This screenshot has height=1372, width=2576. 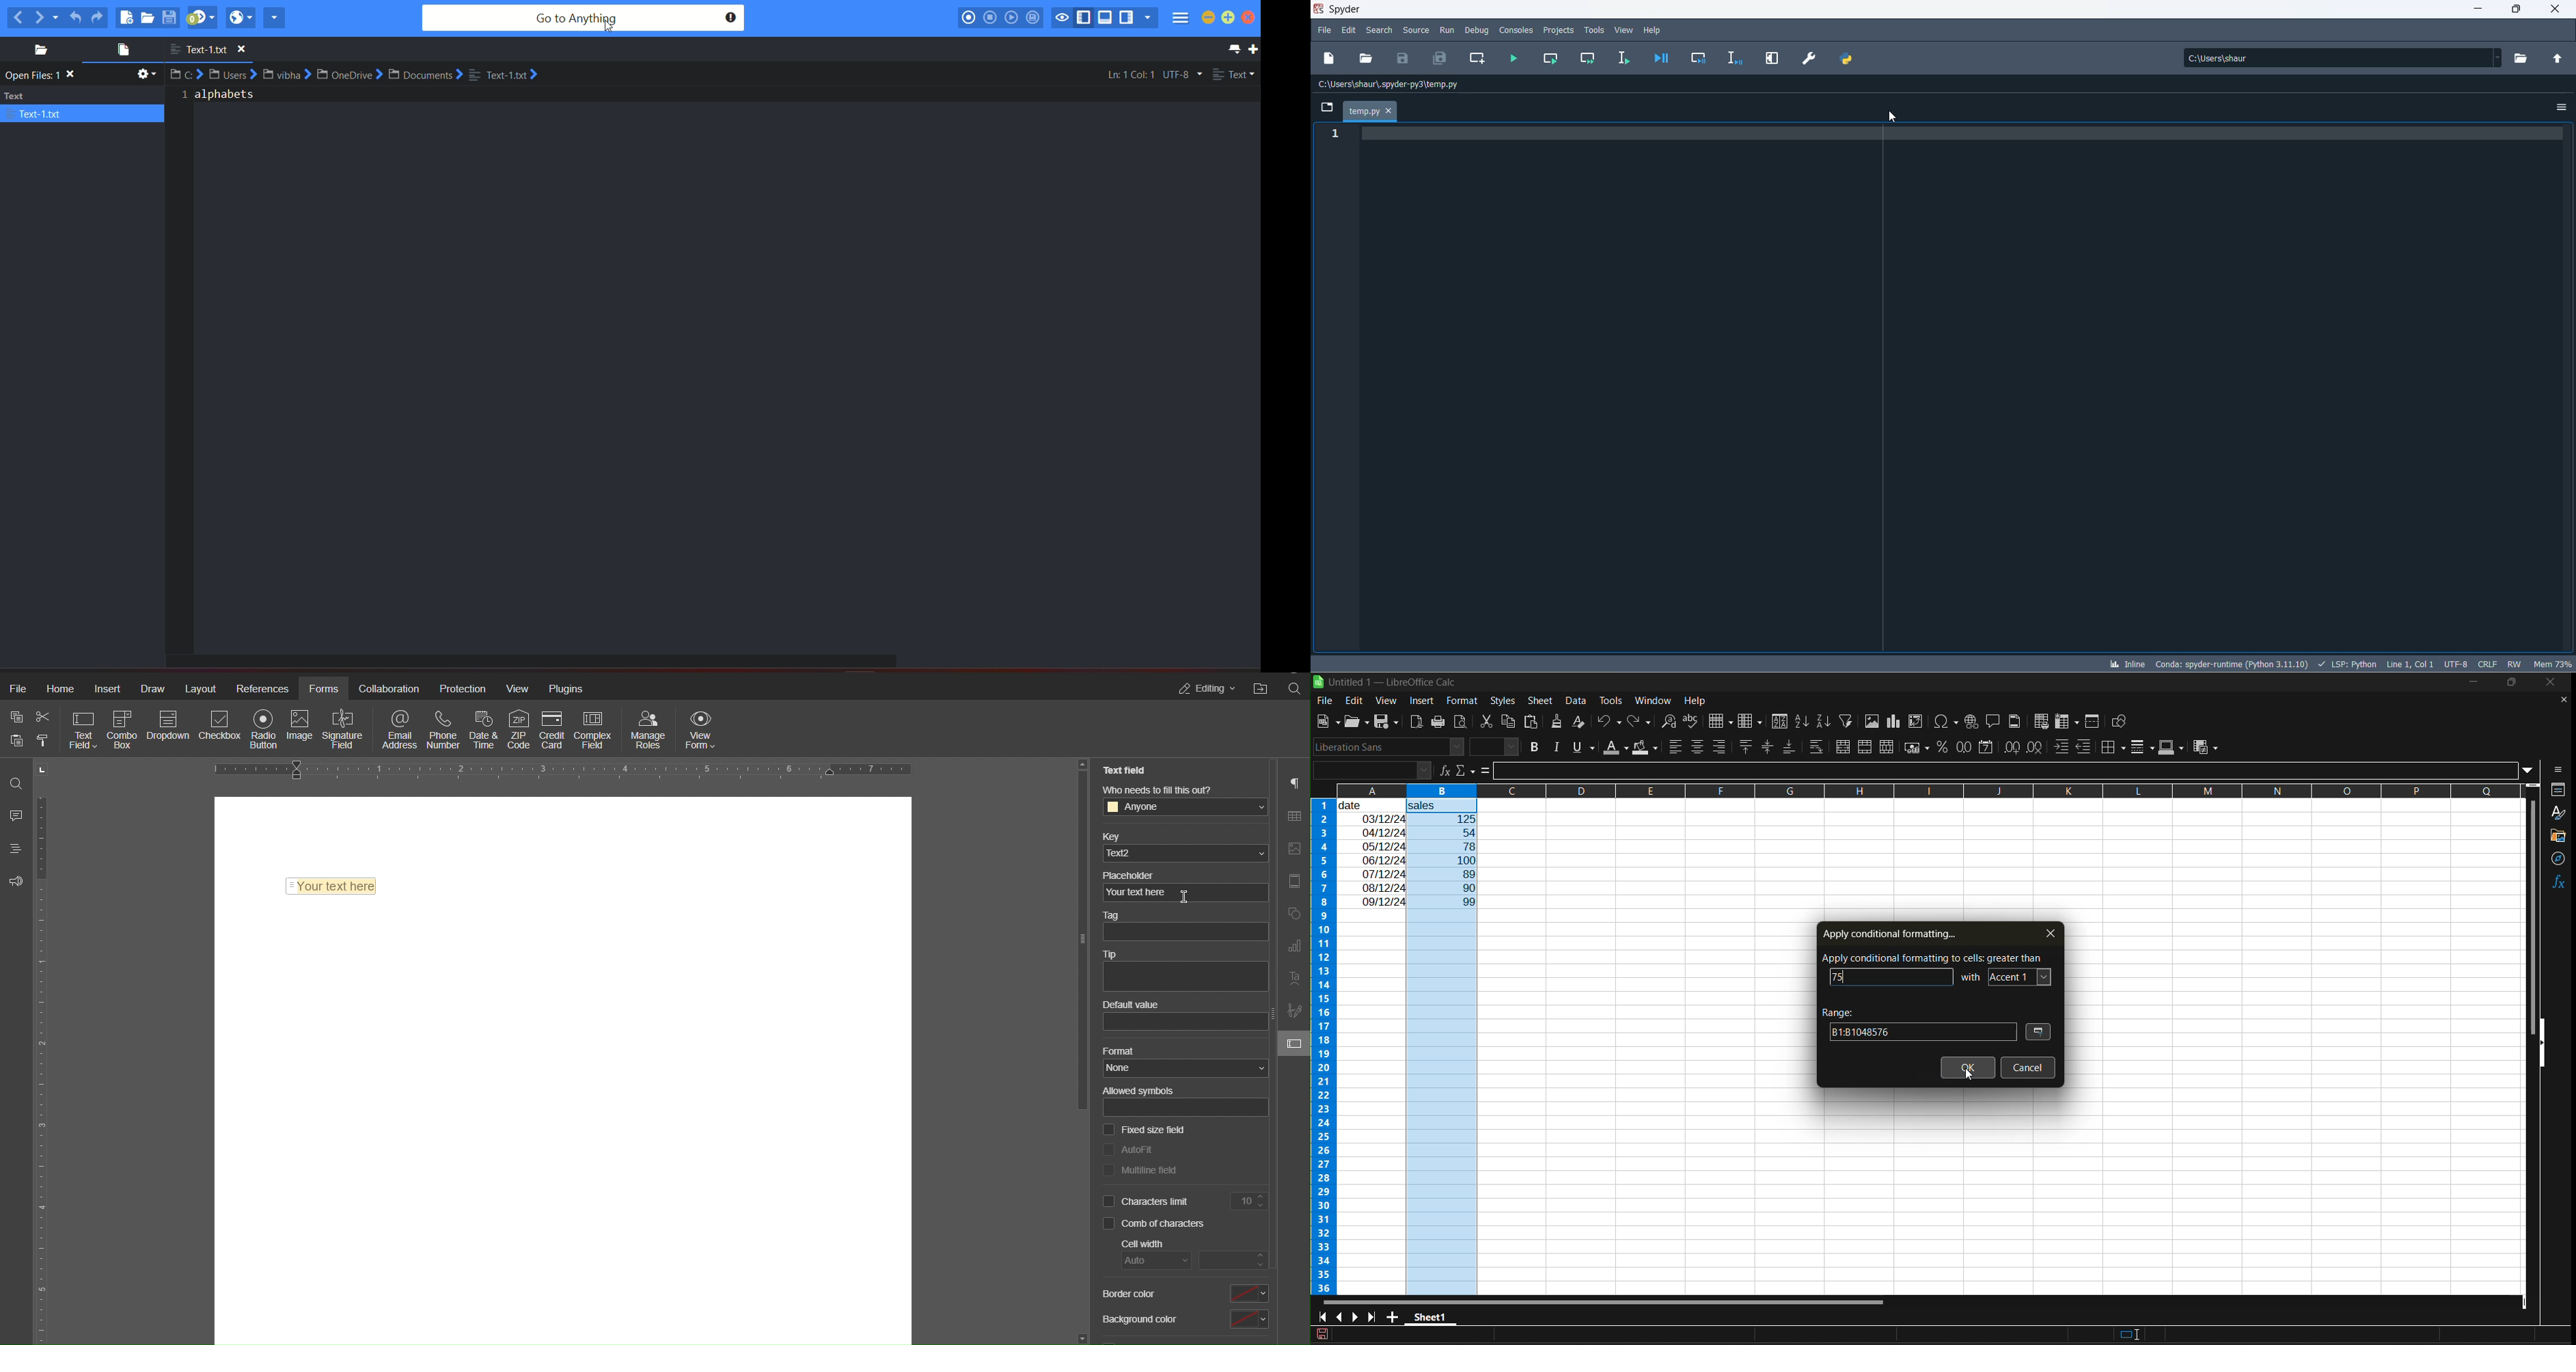 I want to click on save, so click(x=1403, y=58).